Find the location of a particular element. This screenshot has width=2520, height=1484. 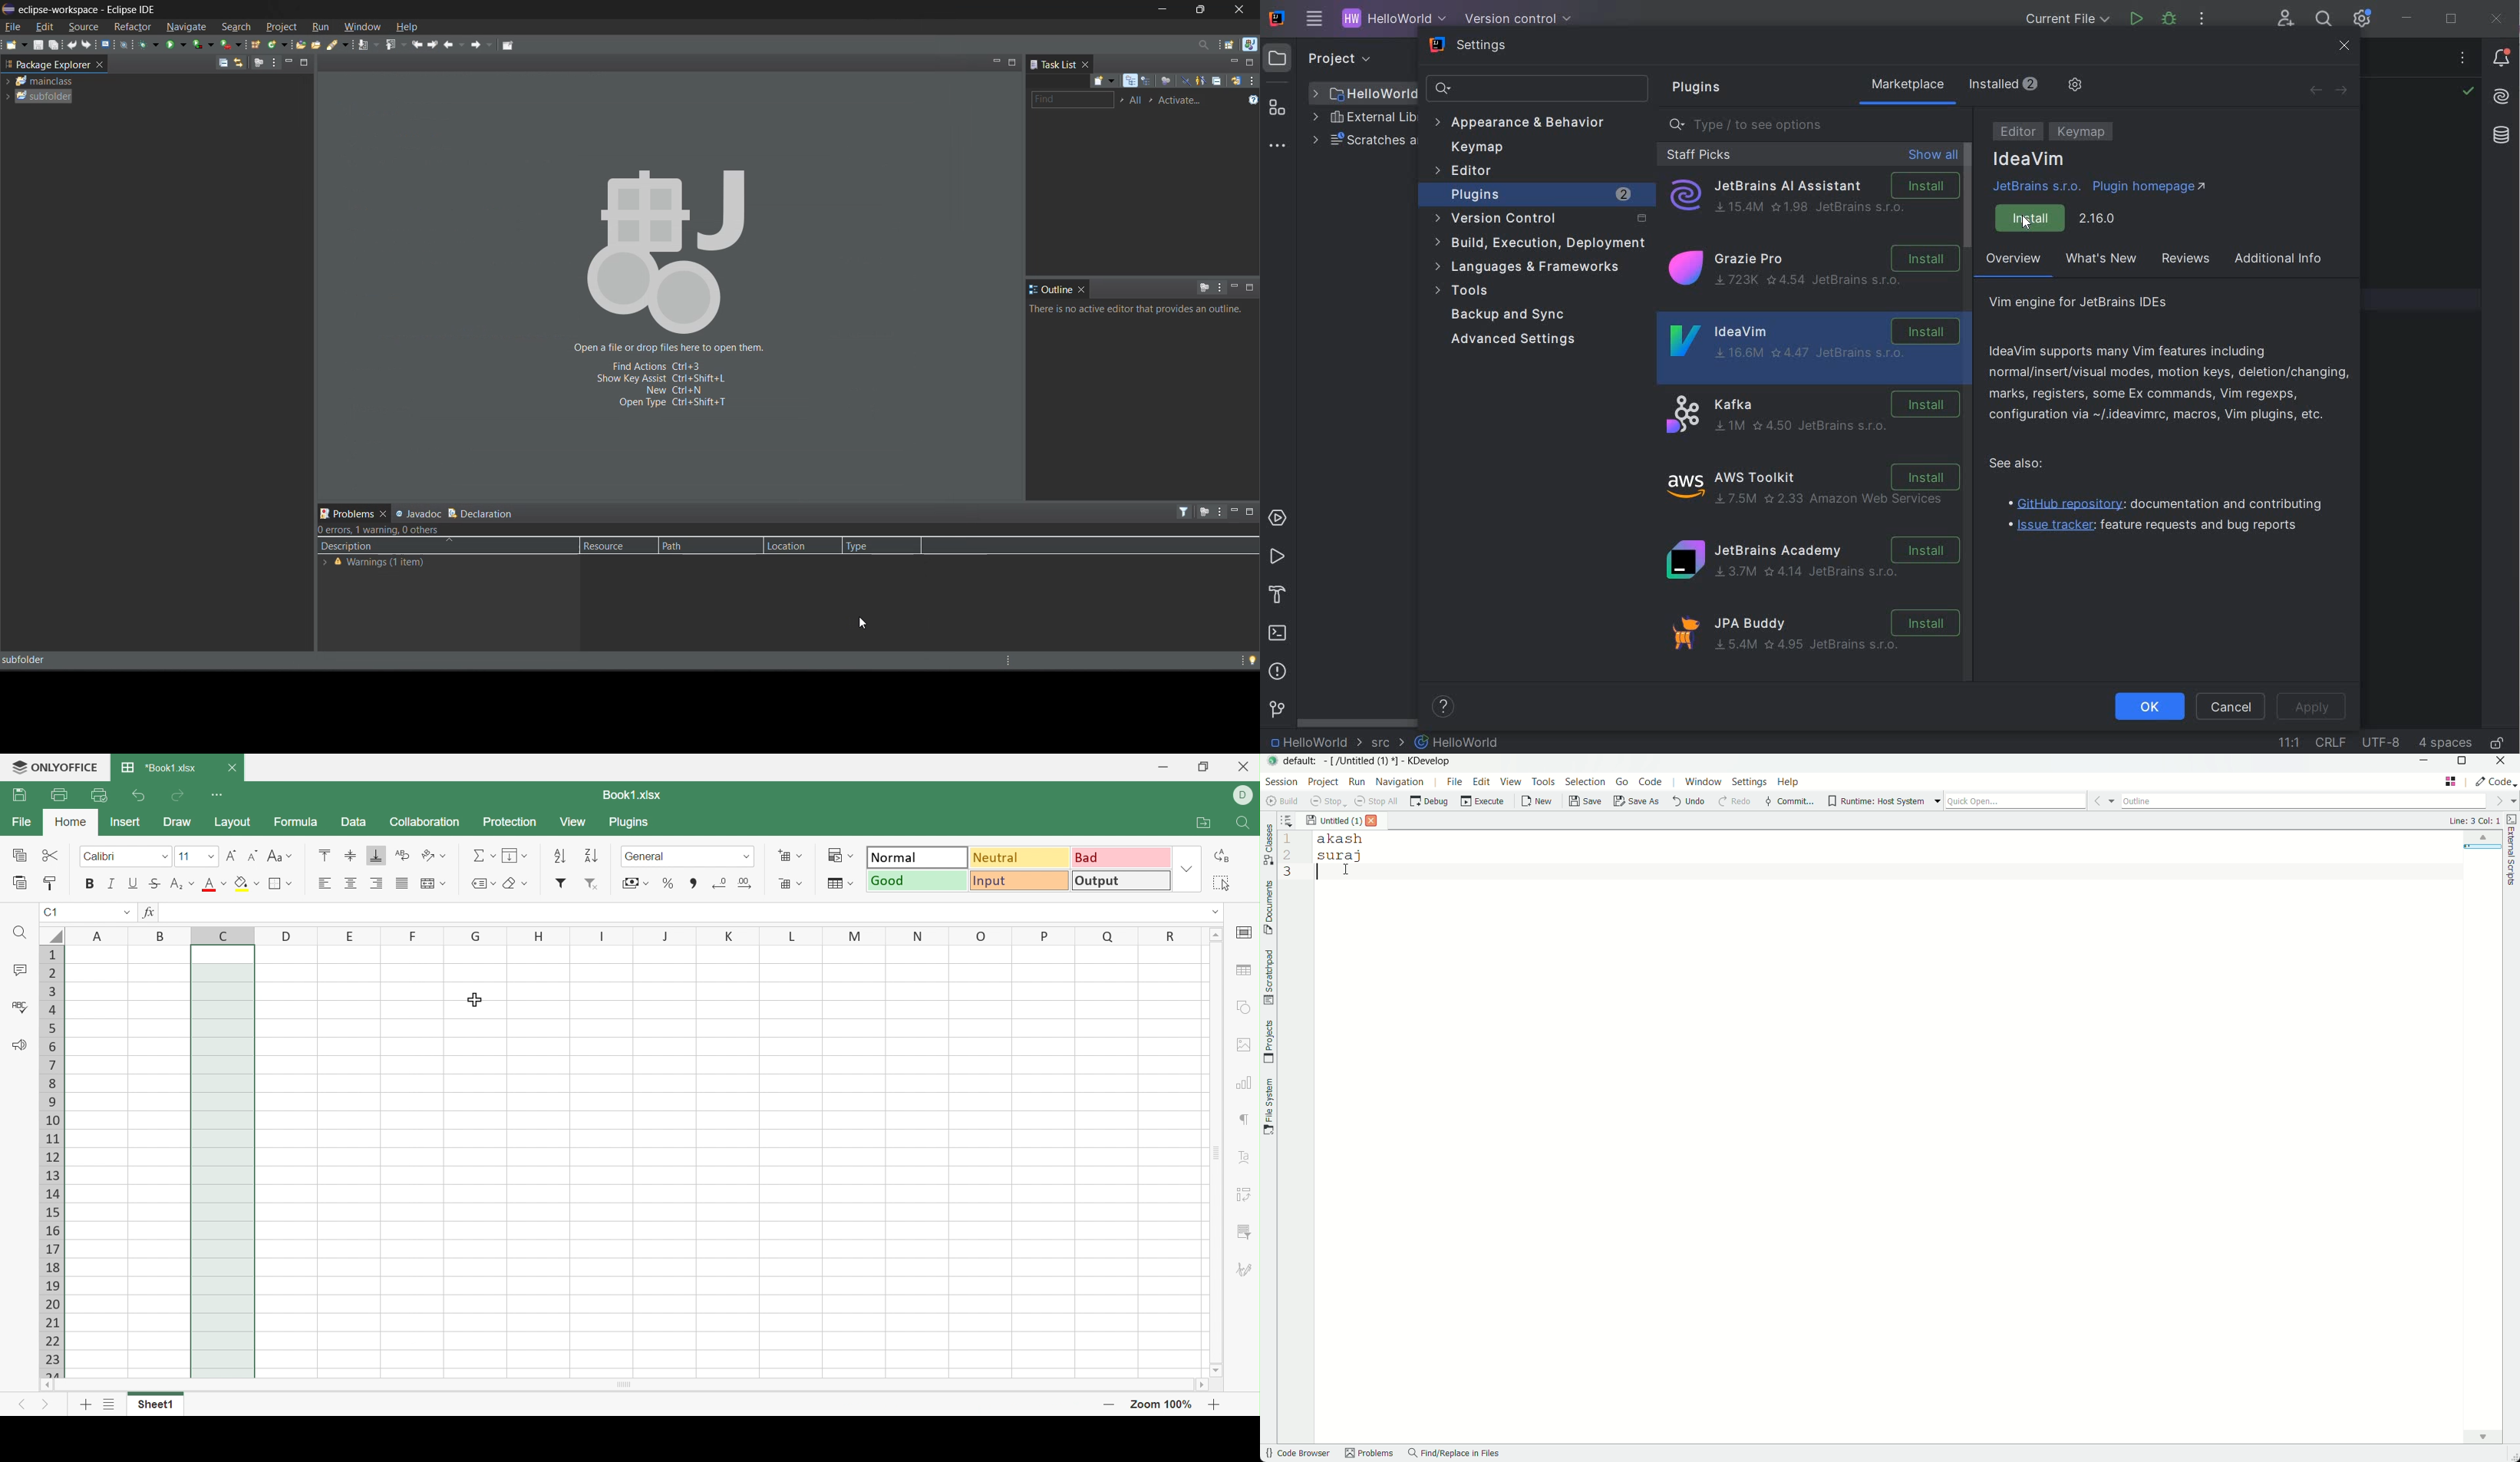

outline is located at coordinates (1051, 290).